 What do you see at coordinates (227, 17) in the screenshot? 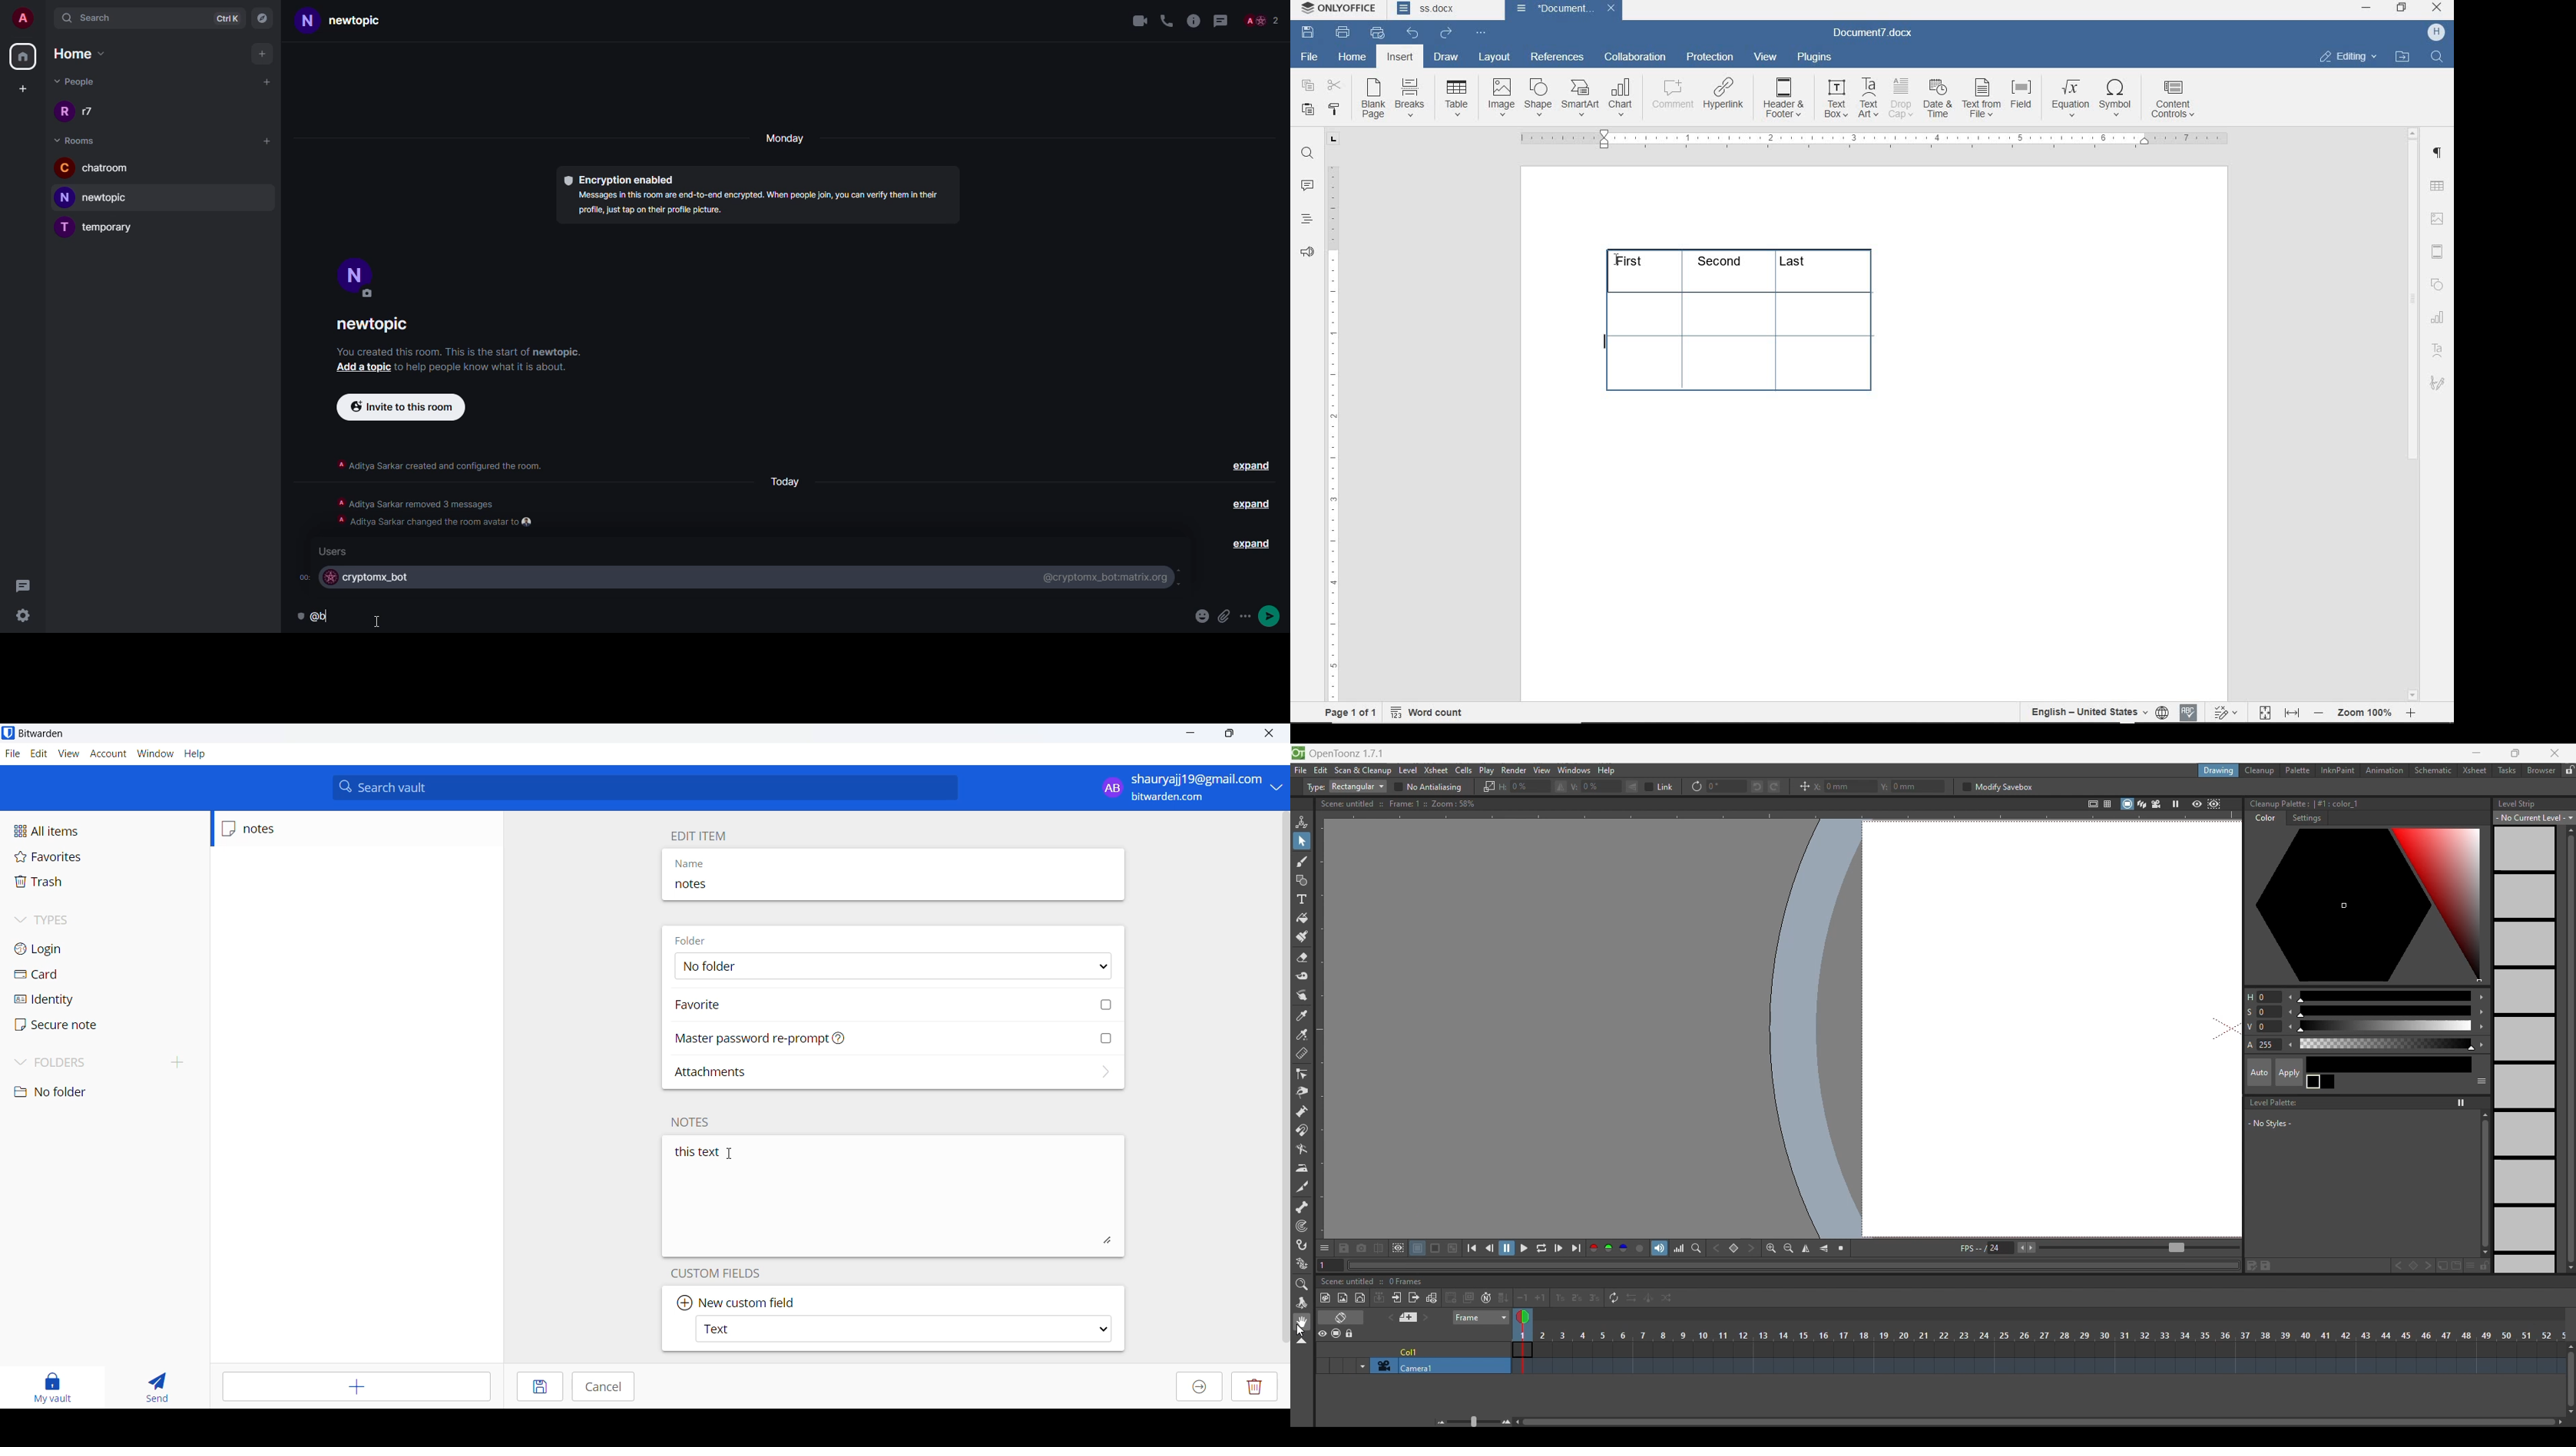
I see `ctrlK` at bounding box center [227, 17].